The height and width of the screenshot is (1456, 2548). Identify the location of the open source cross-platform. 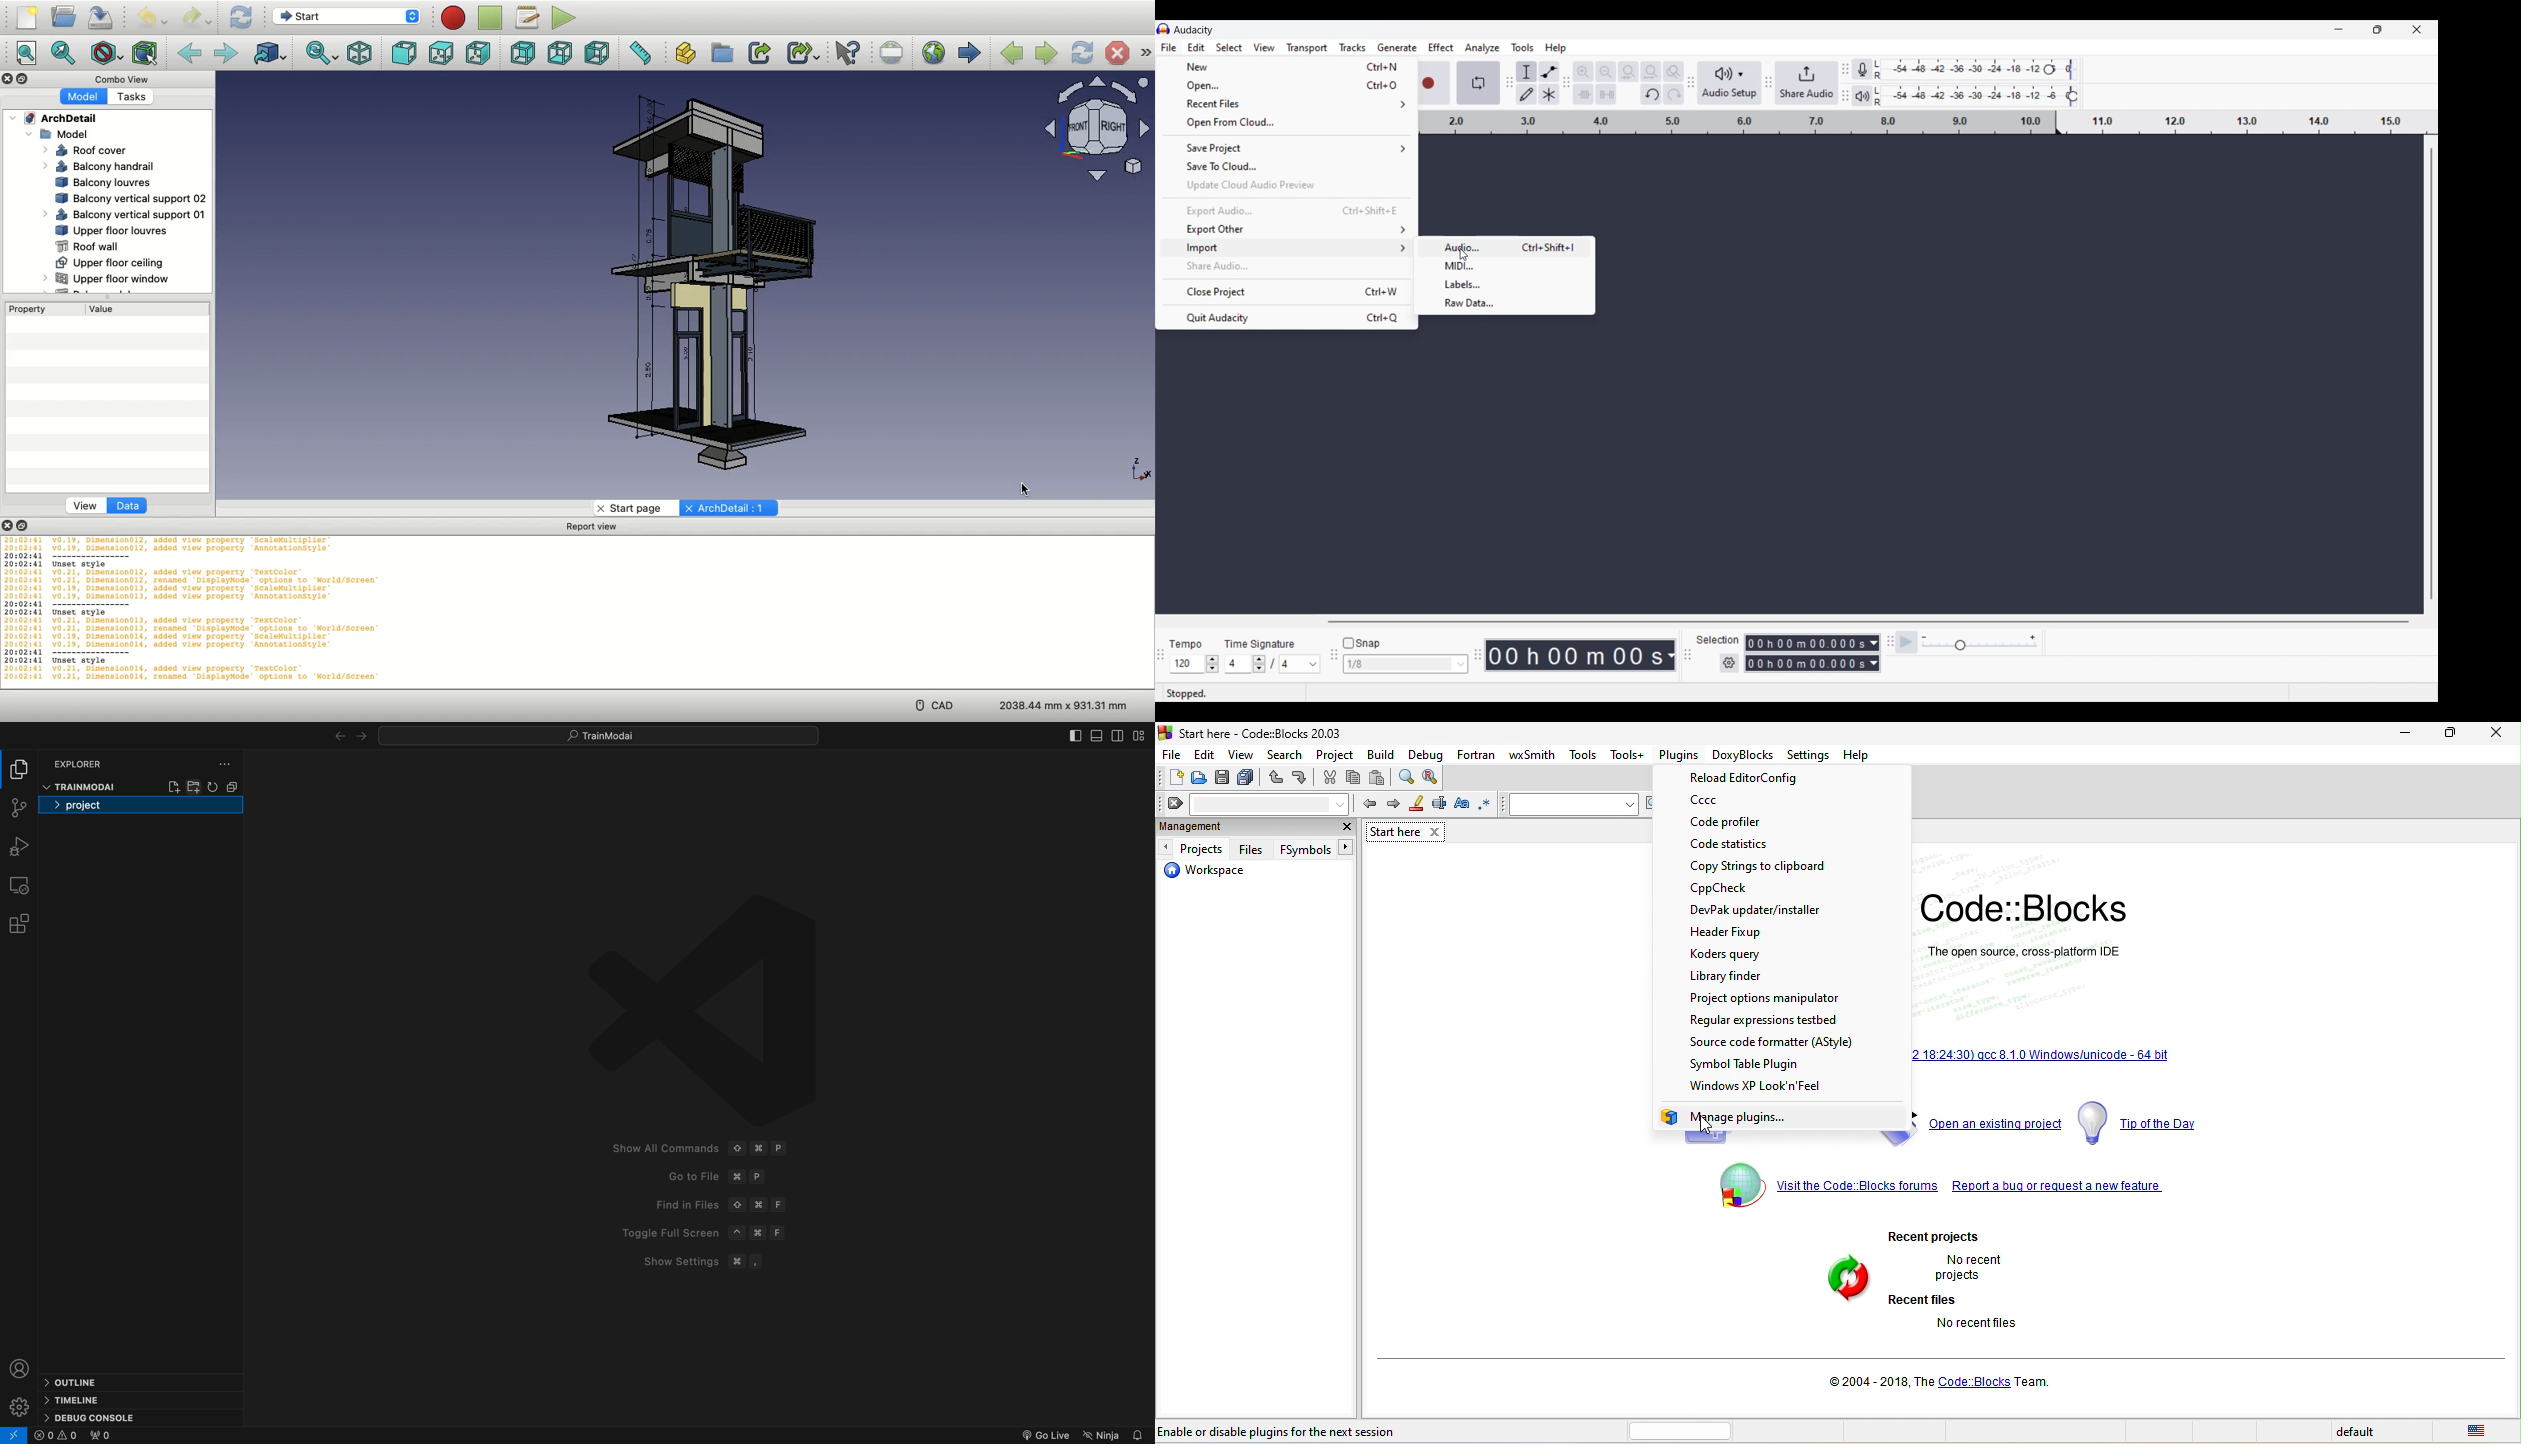
(2026, 950).